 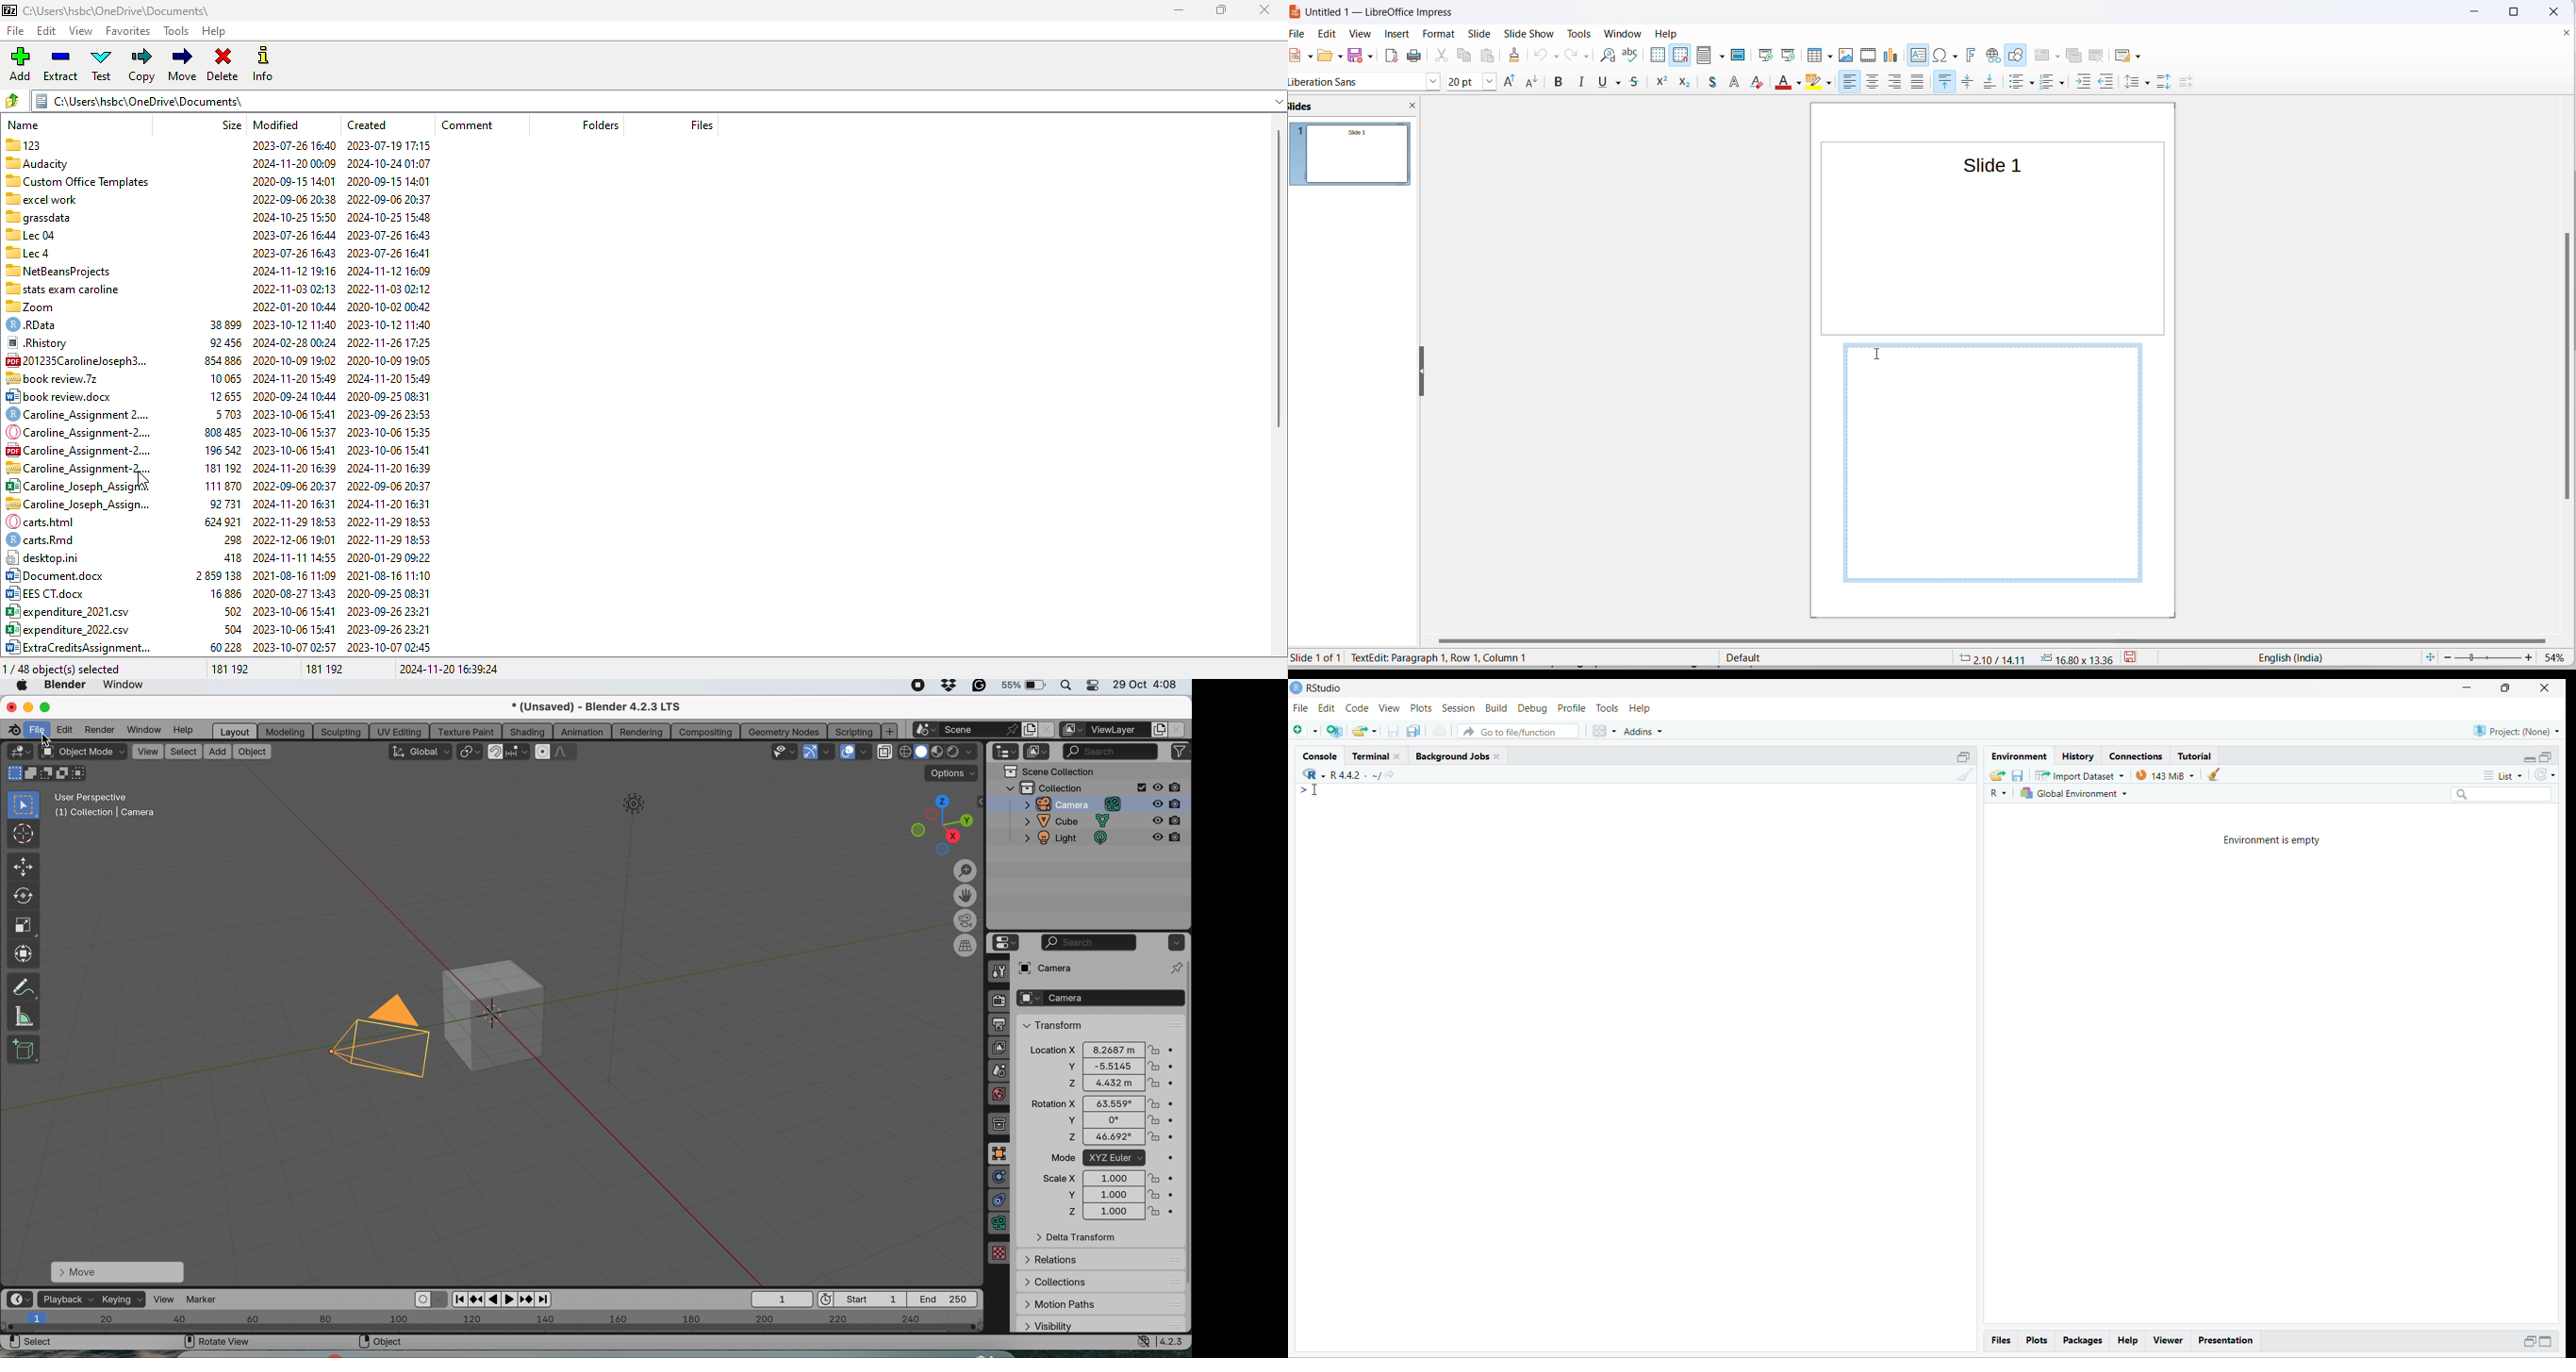 I want to click on slide layout, so click(x=2124, y=54).